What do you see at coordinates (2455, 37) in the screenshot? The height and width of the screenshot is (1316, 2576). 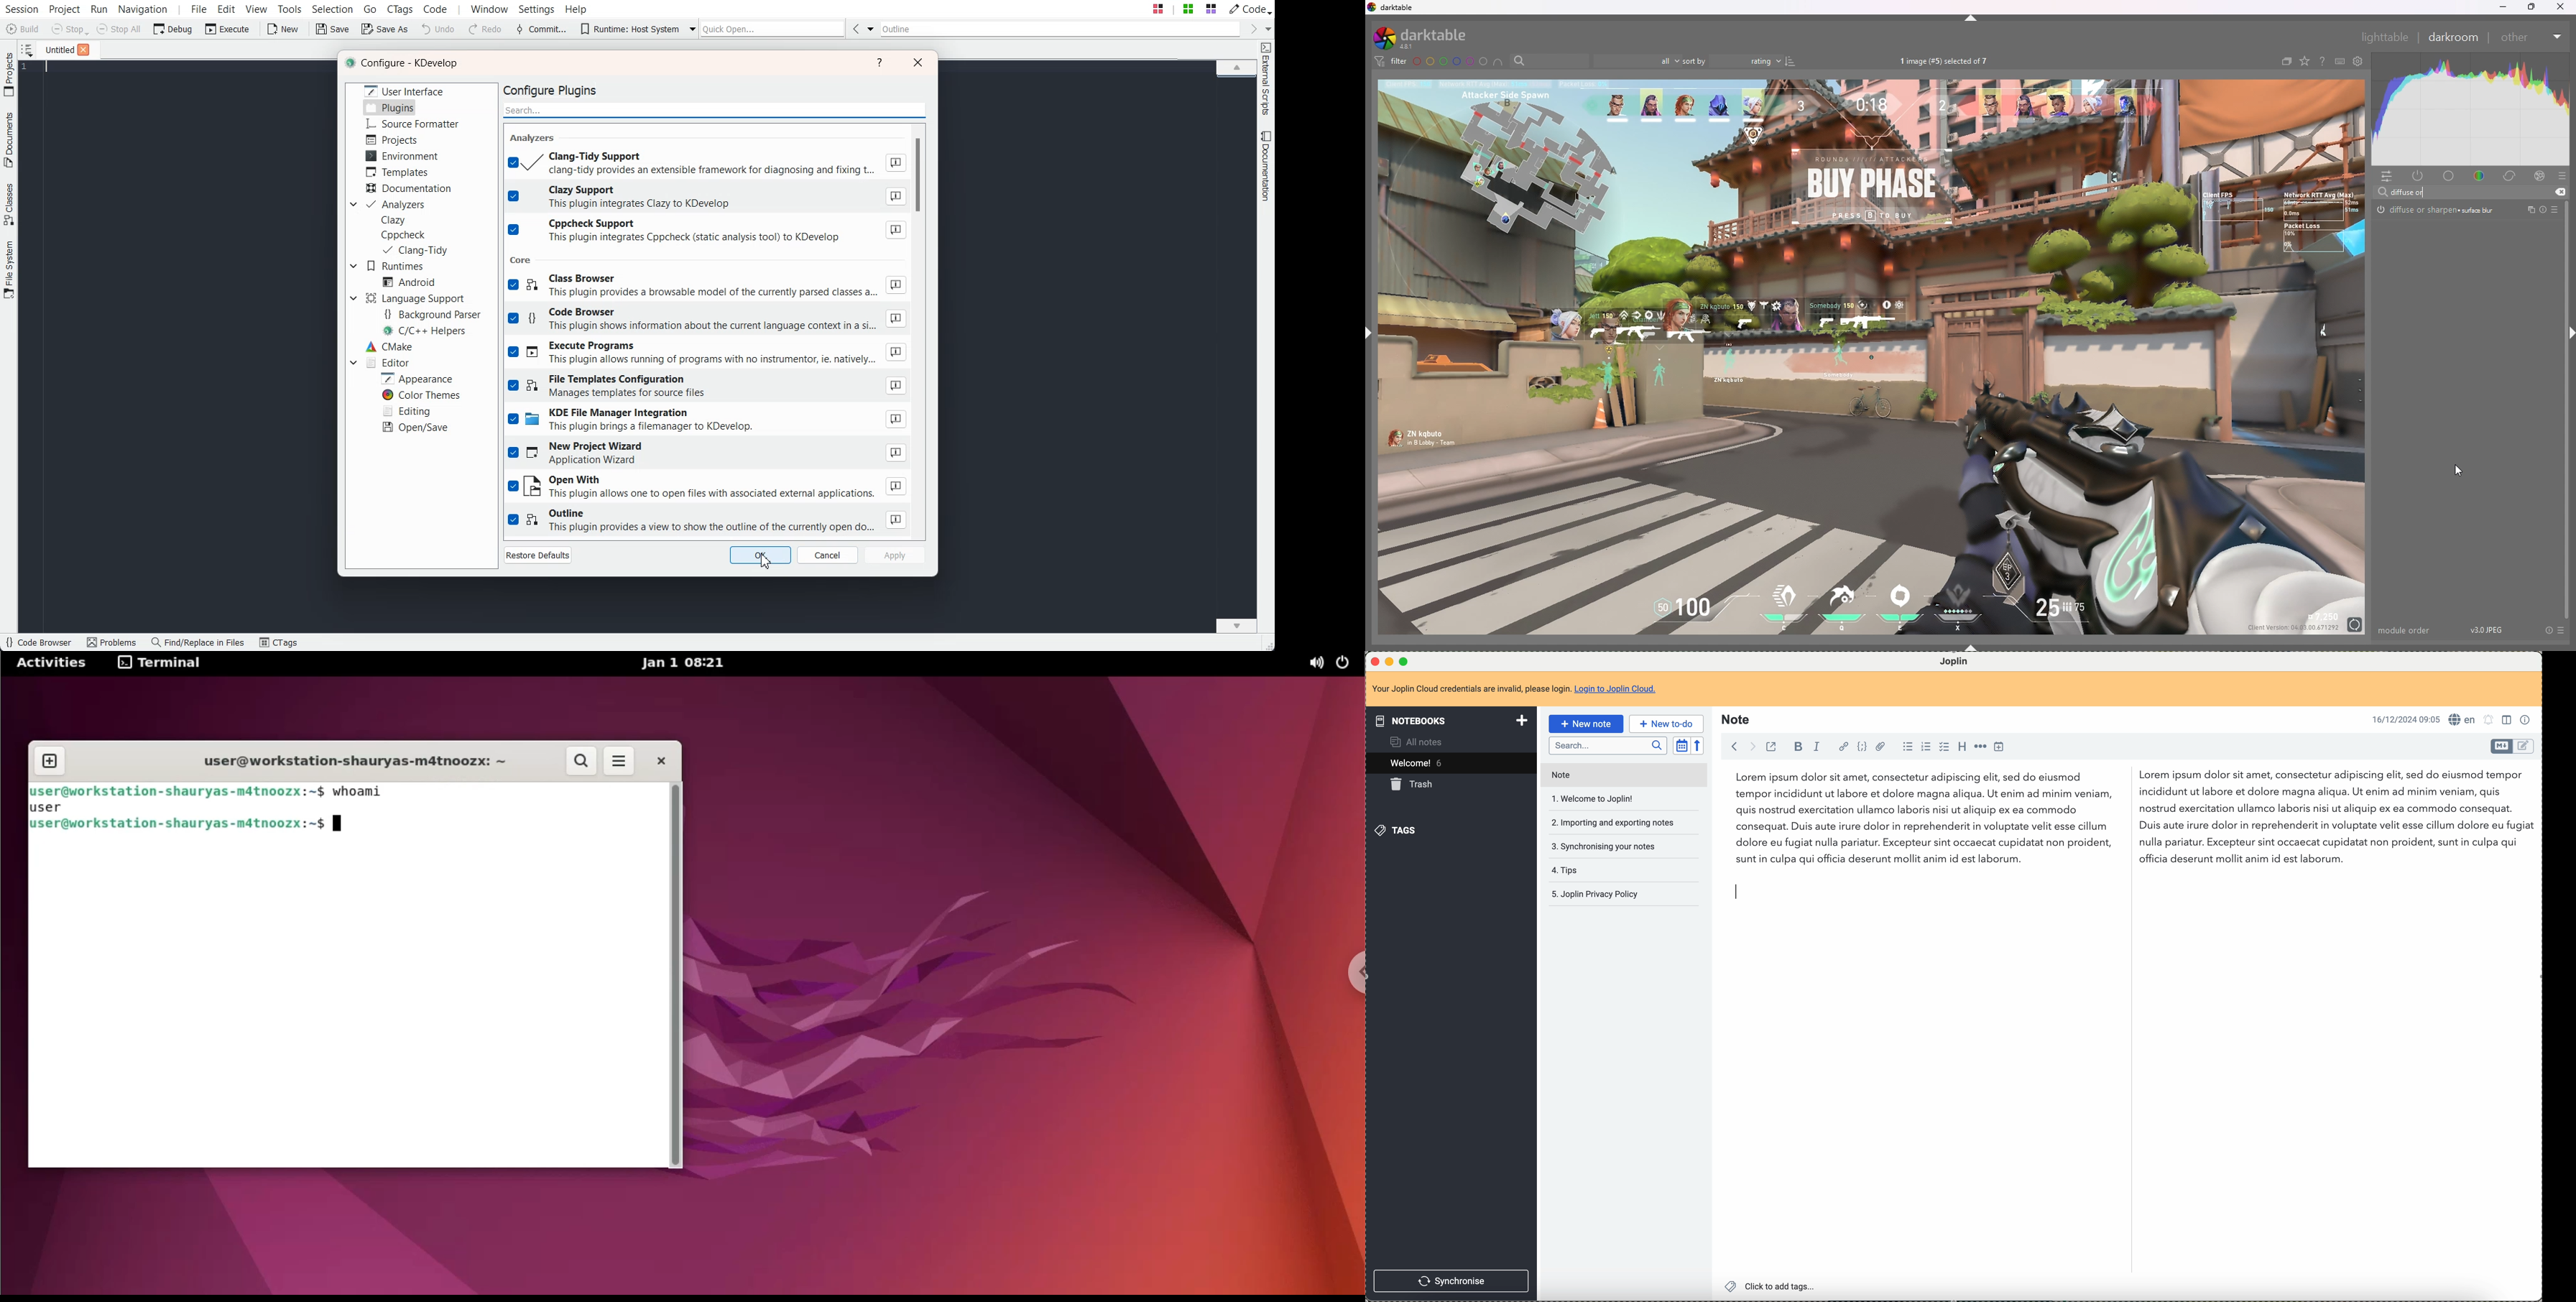 I see `darkroom` at bounding box center [2455, 37].